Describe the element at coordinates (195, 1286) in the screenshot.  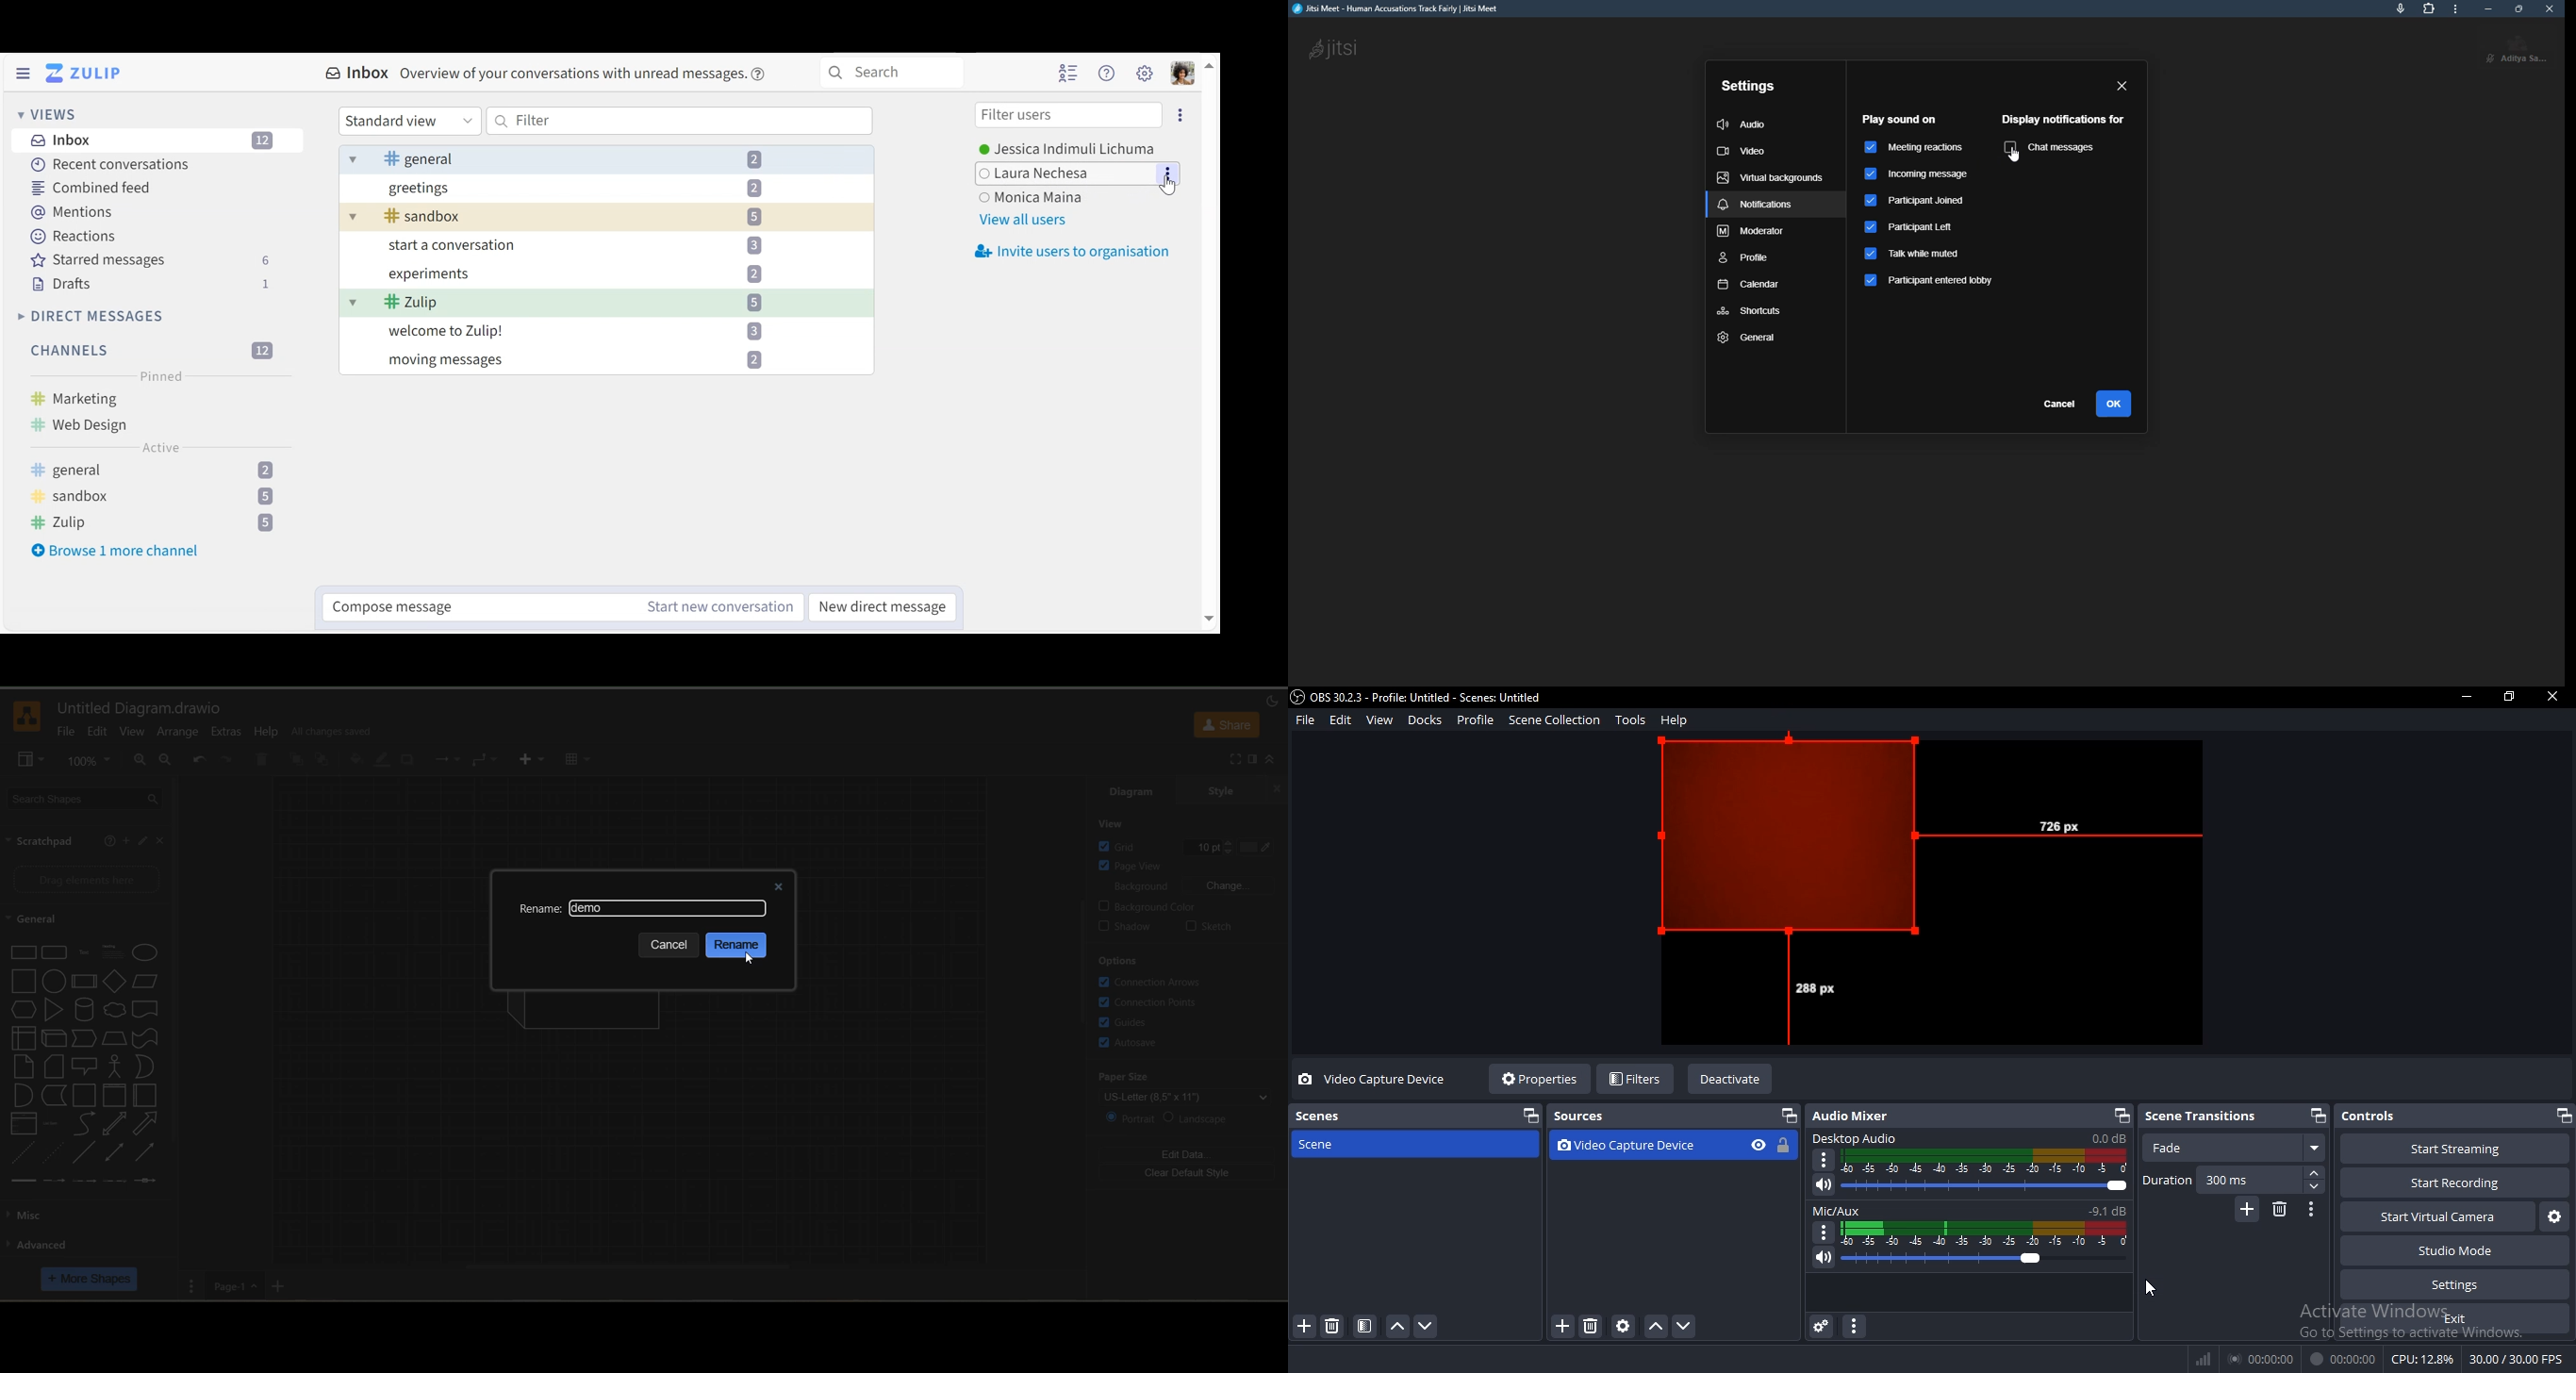
I see `pages` at that location.